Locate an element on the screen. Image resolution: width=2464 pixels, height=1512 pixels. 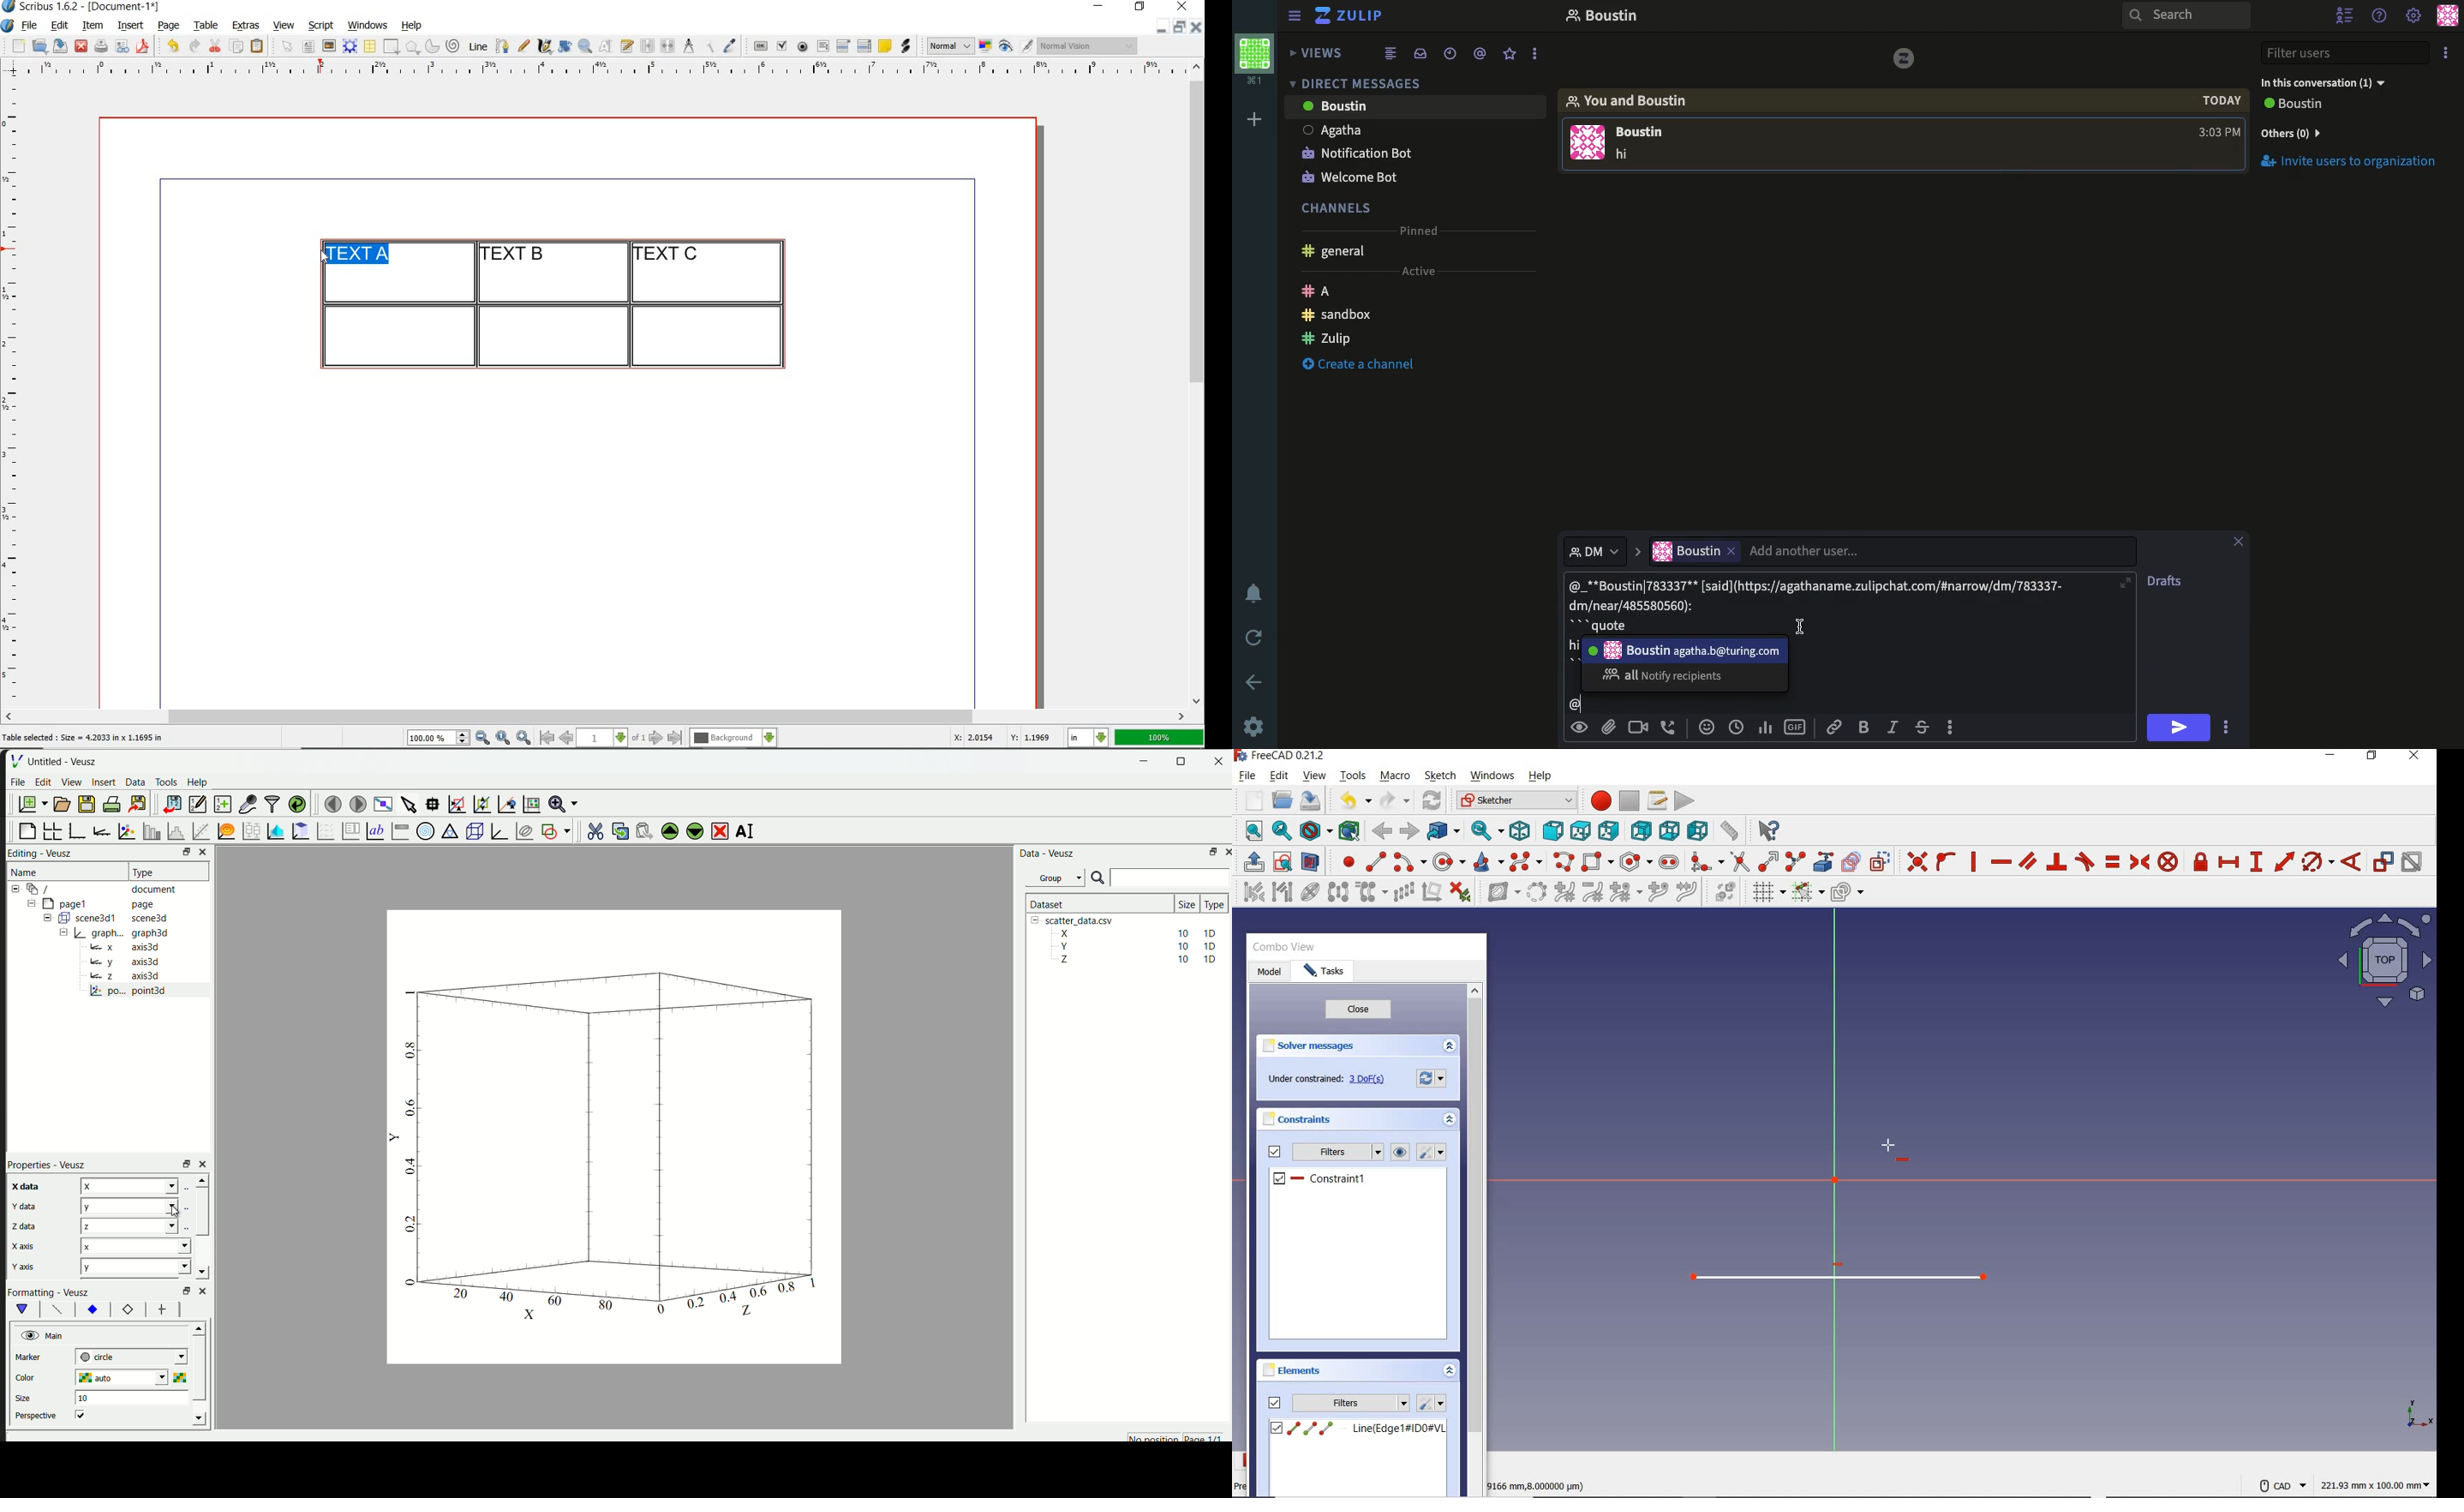
Tagged is located at coordinates (1480, 54).